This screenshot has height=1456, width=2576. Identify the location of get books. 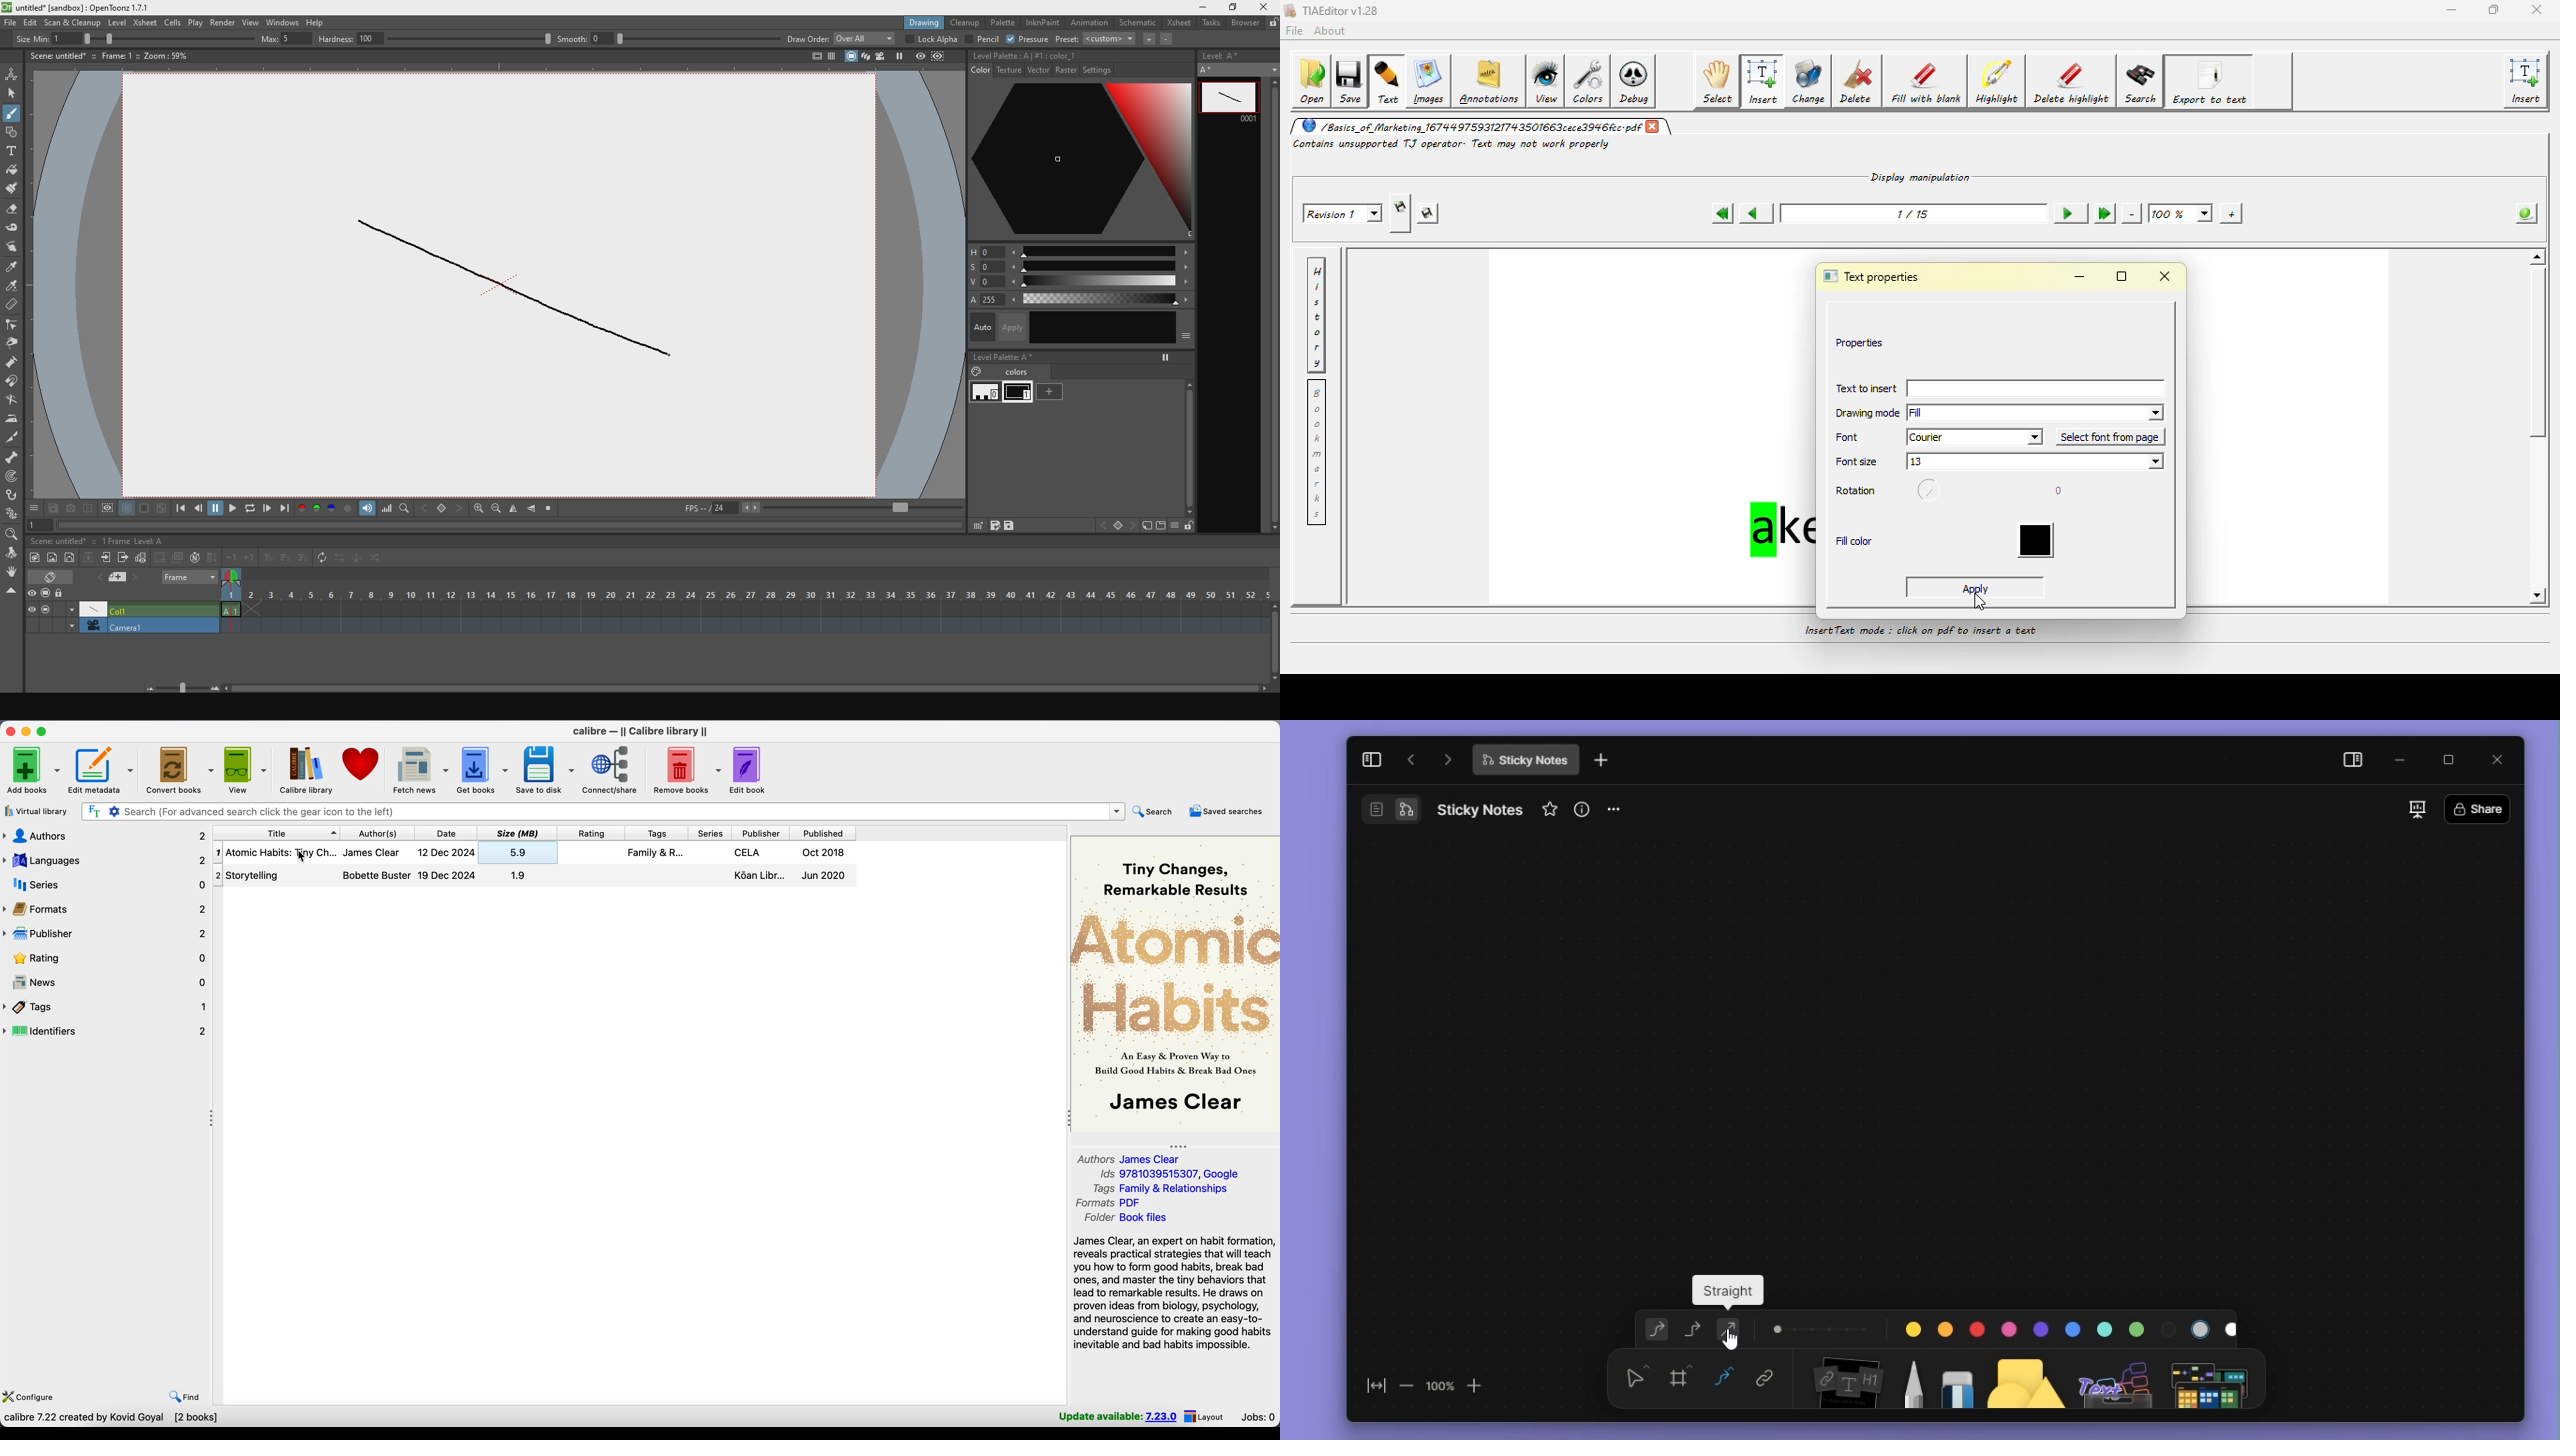
(483, 770).